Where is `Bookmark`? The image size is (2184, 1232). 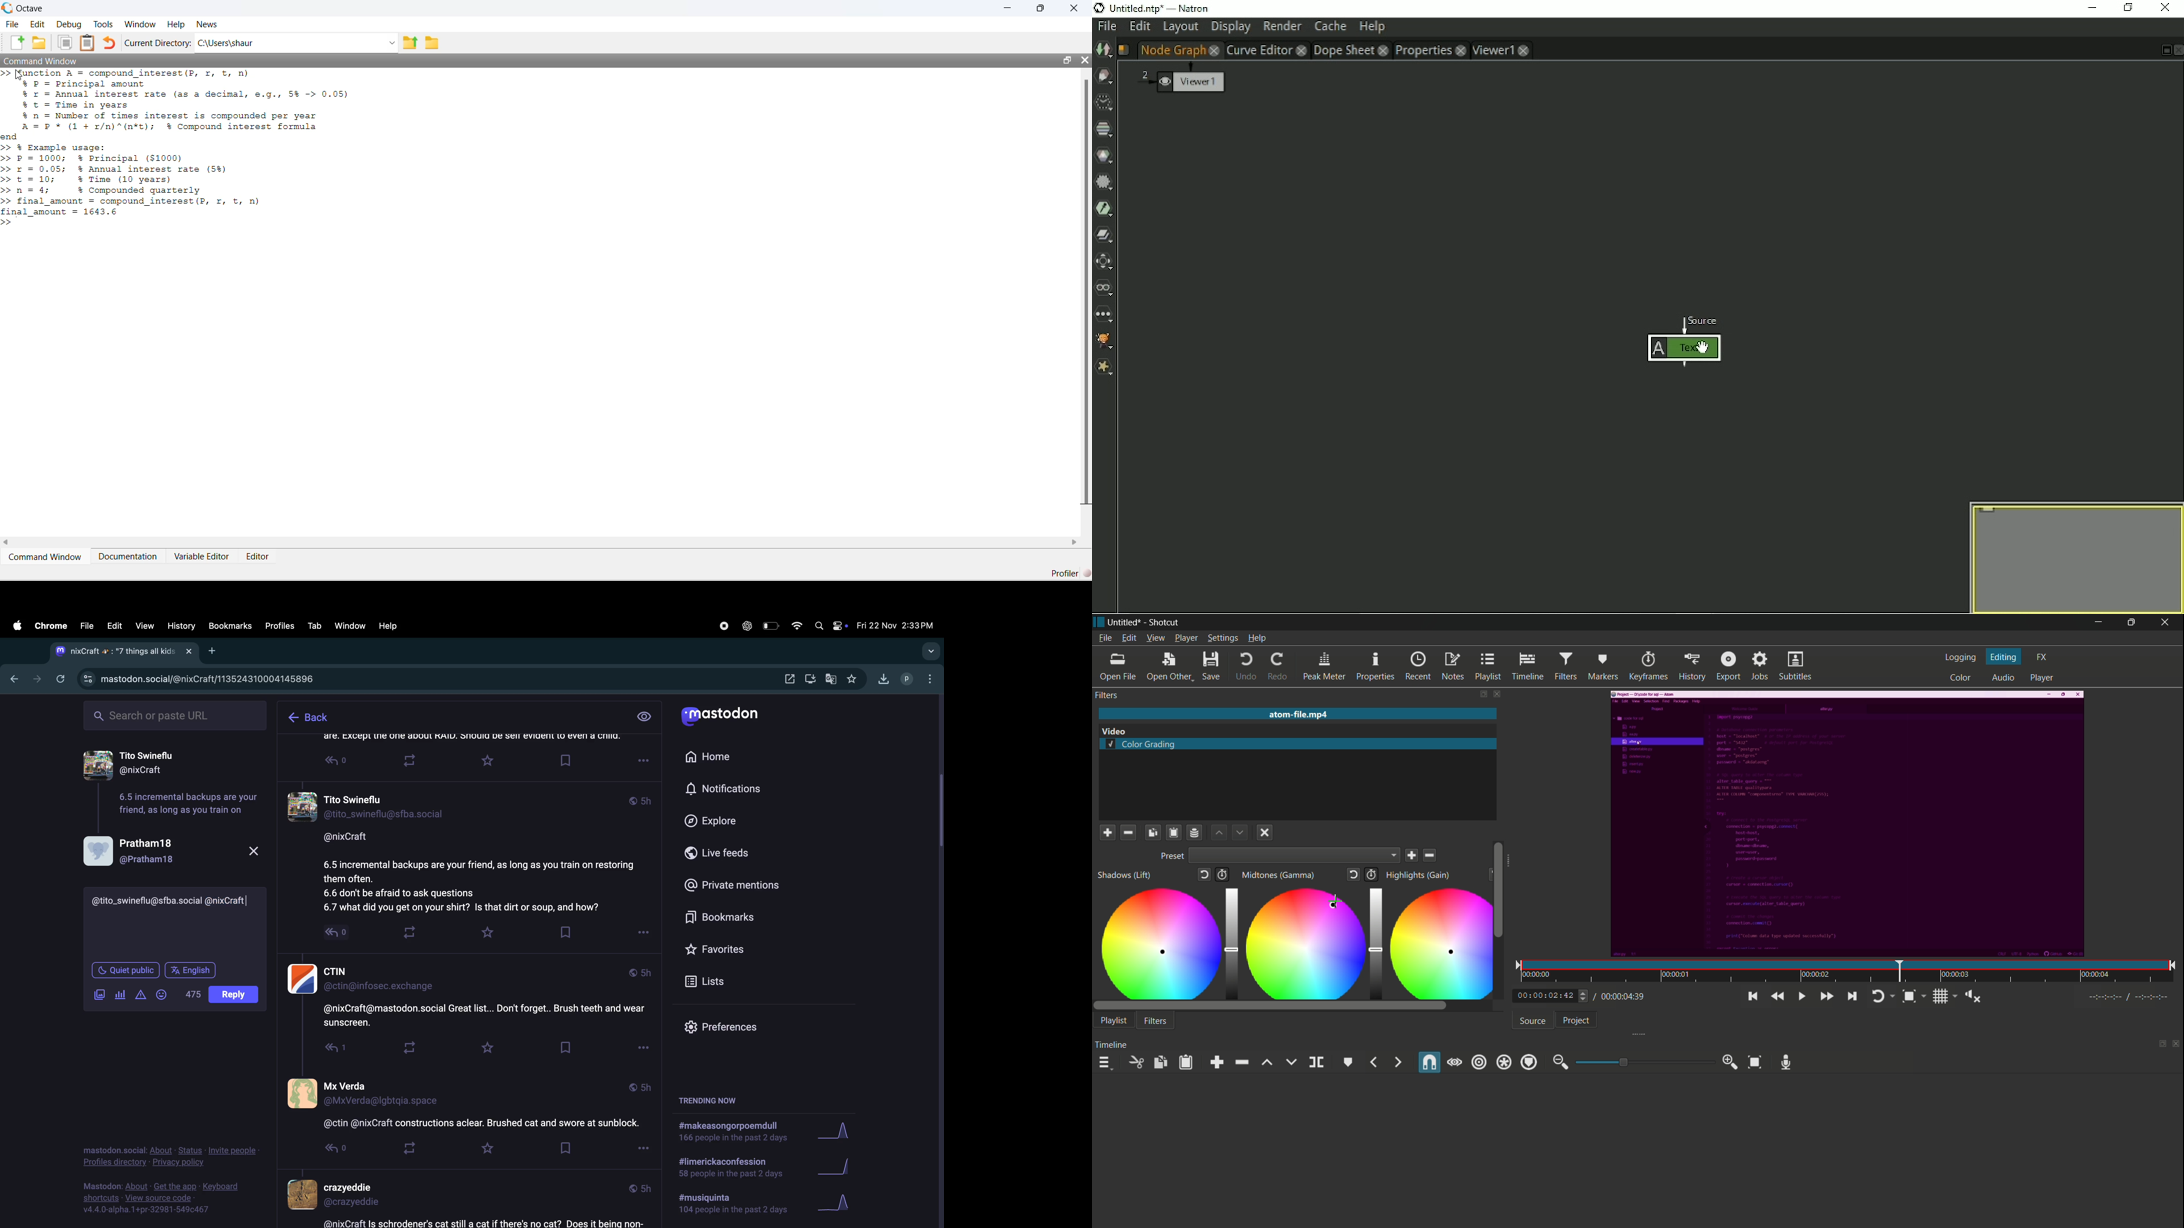
Bookmark is located at coordinates (565, 1150).